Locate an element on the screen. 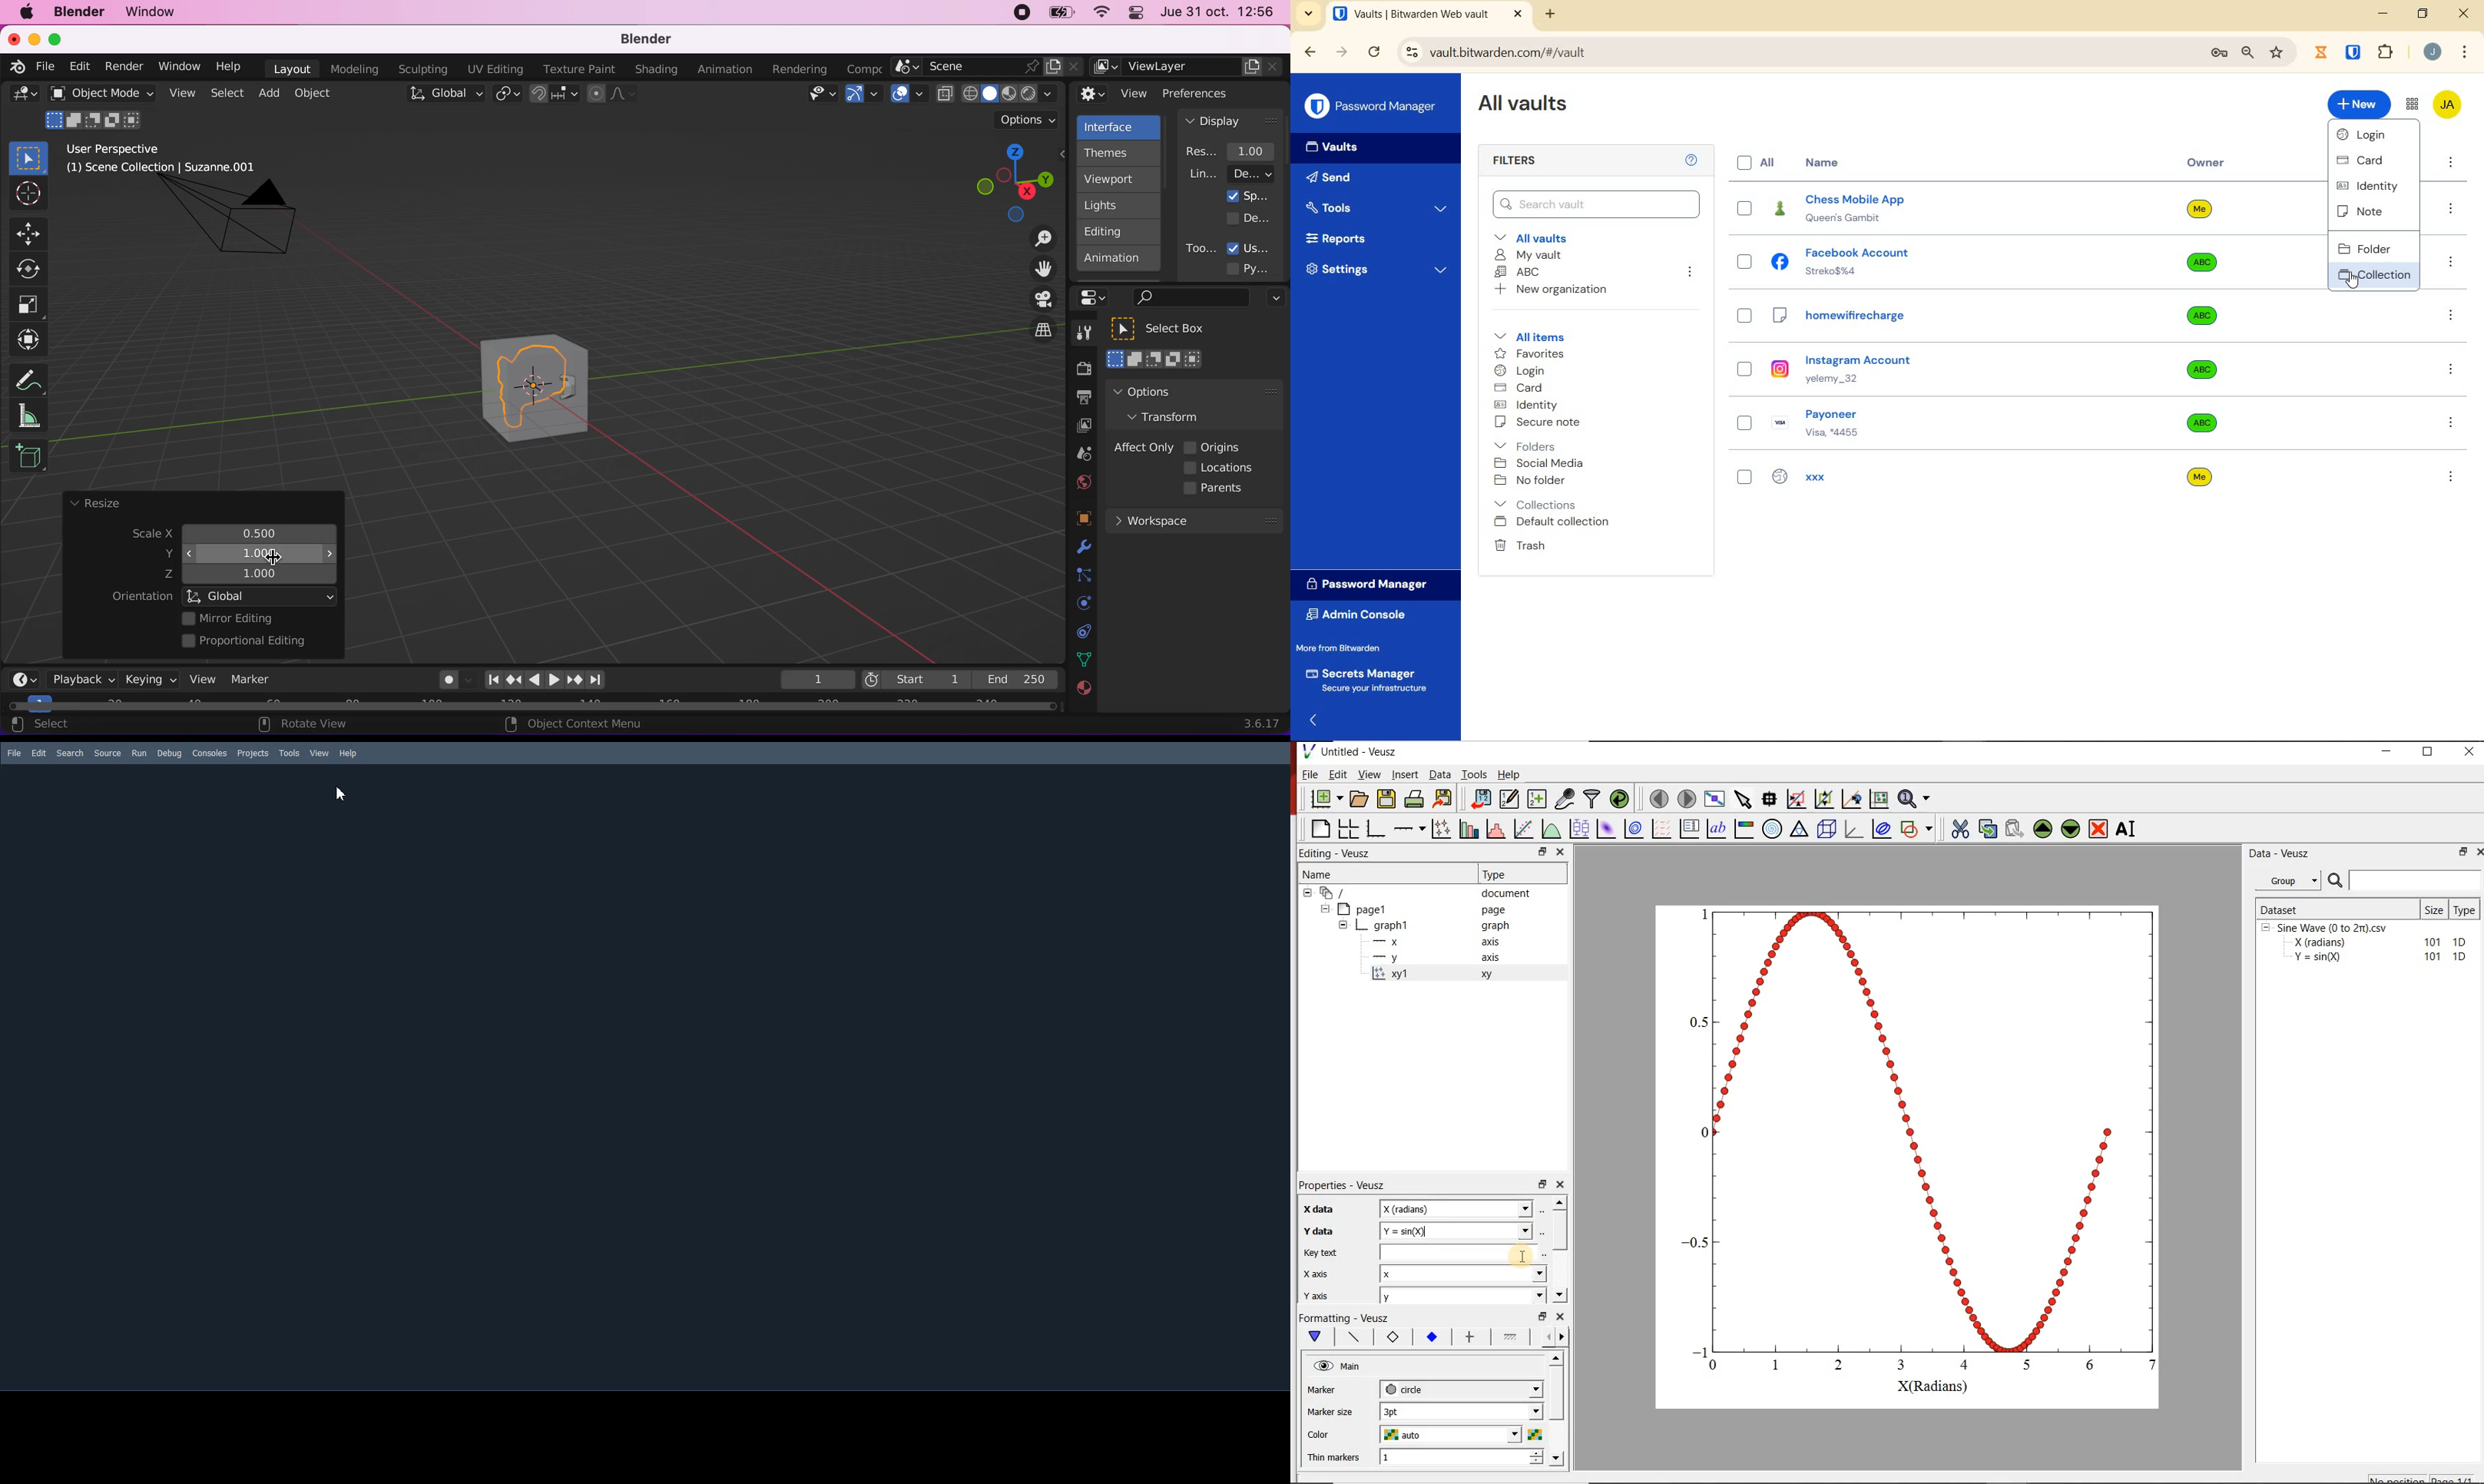  object context menu is located at coordinates (577, 724).